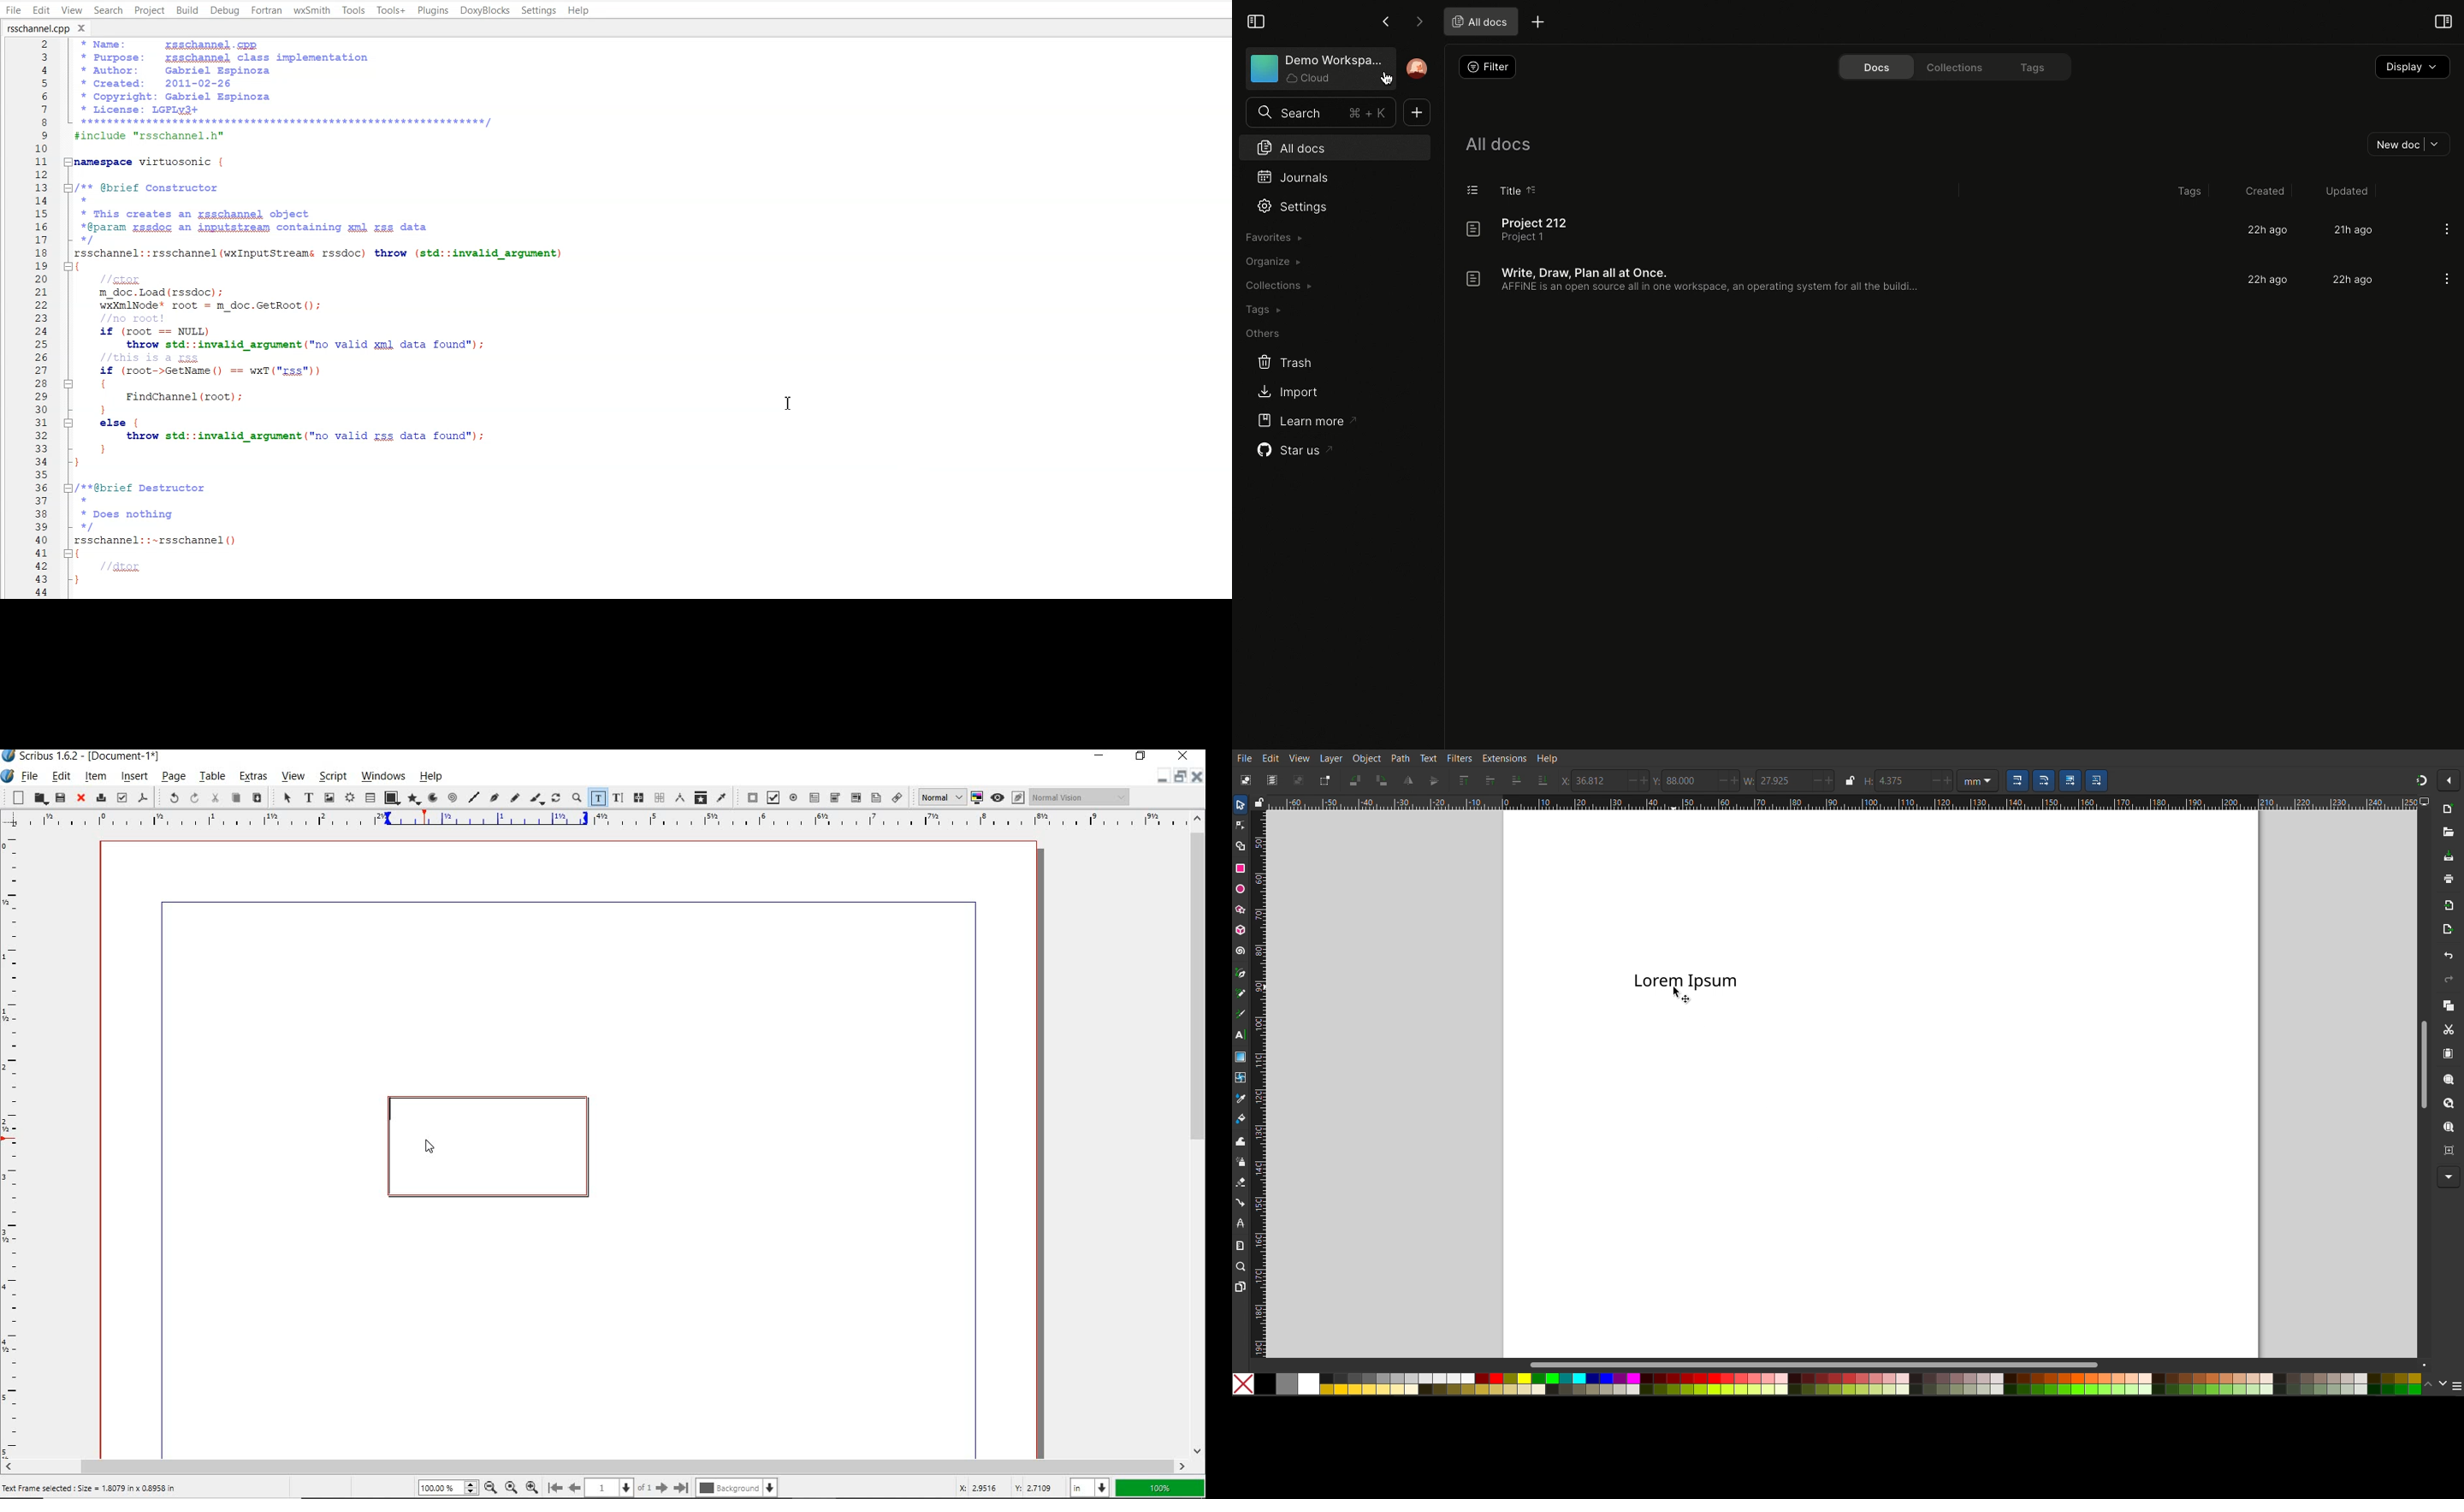 The width and height of the screenshot is (2464, 1512). Describe the element at coordinates (2447, 1127) in the screenshot. I see `Zoom Page` at that location.